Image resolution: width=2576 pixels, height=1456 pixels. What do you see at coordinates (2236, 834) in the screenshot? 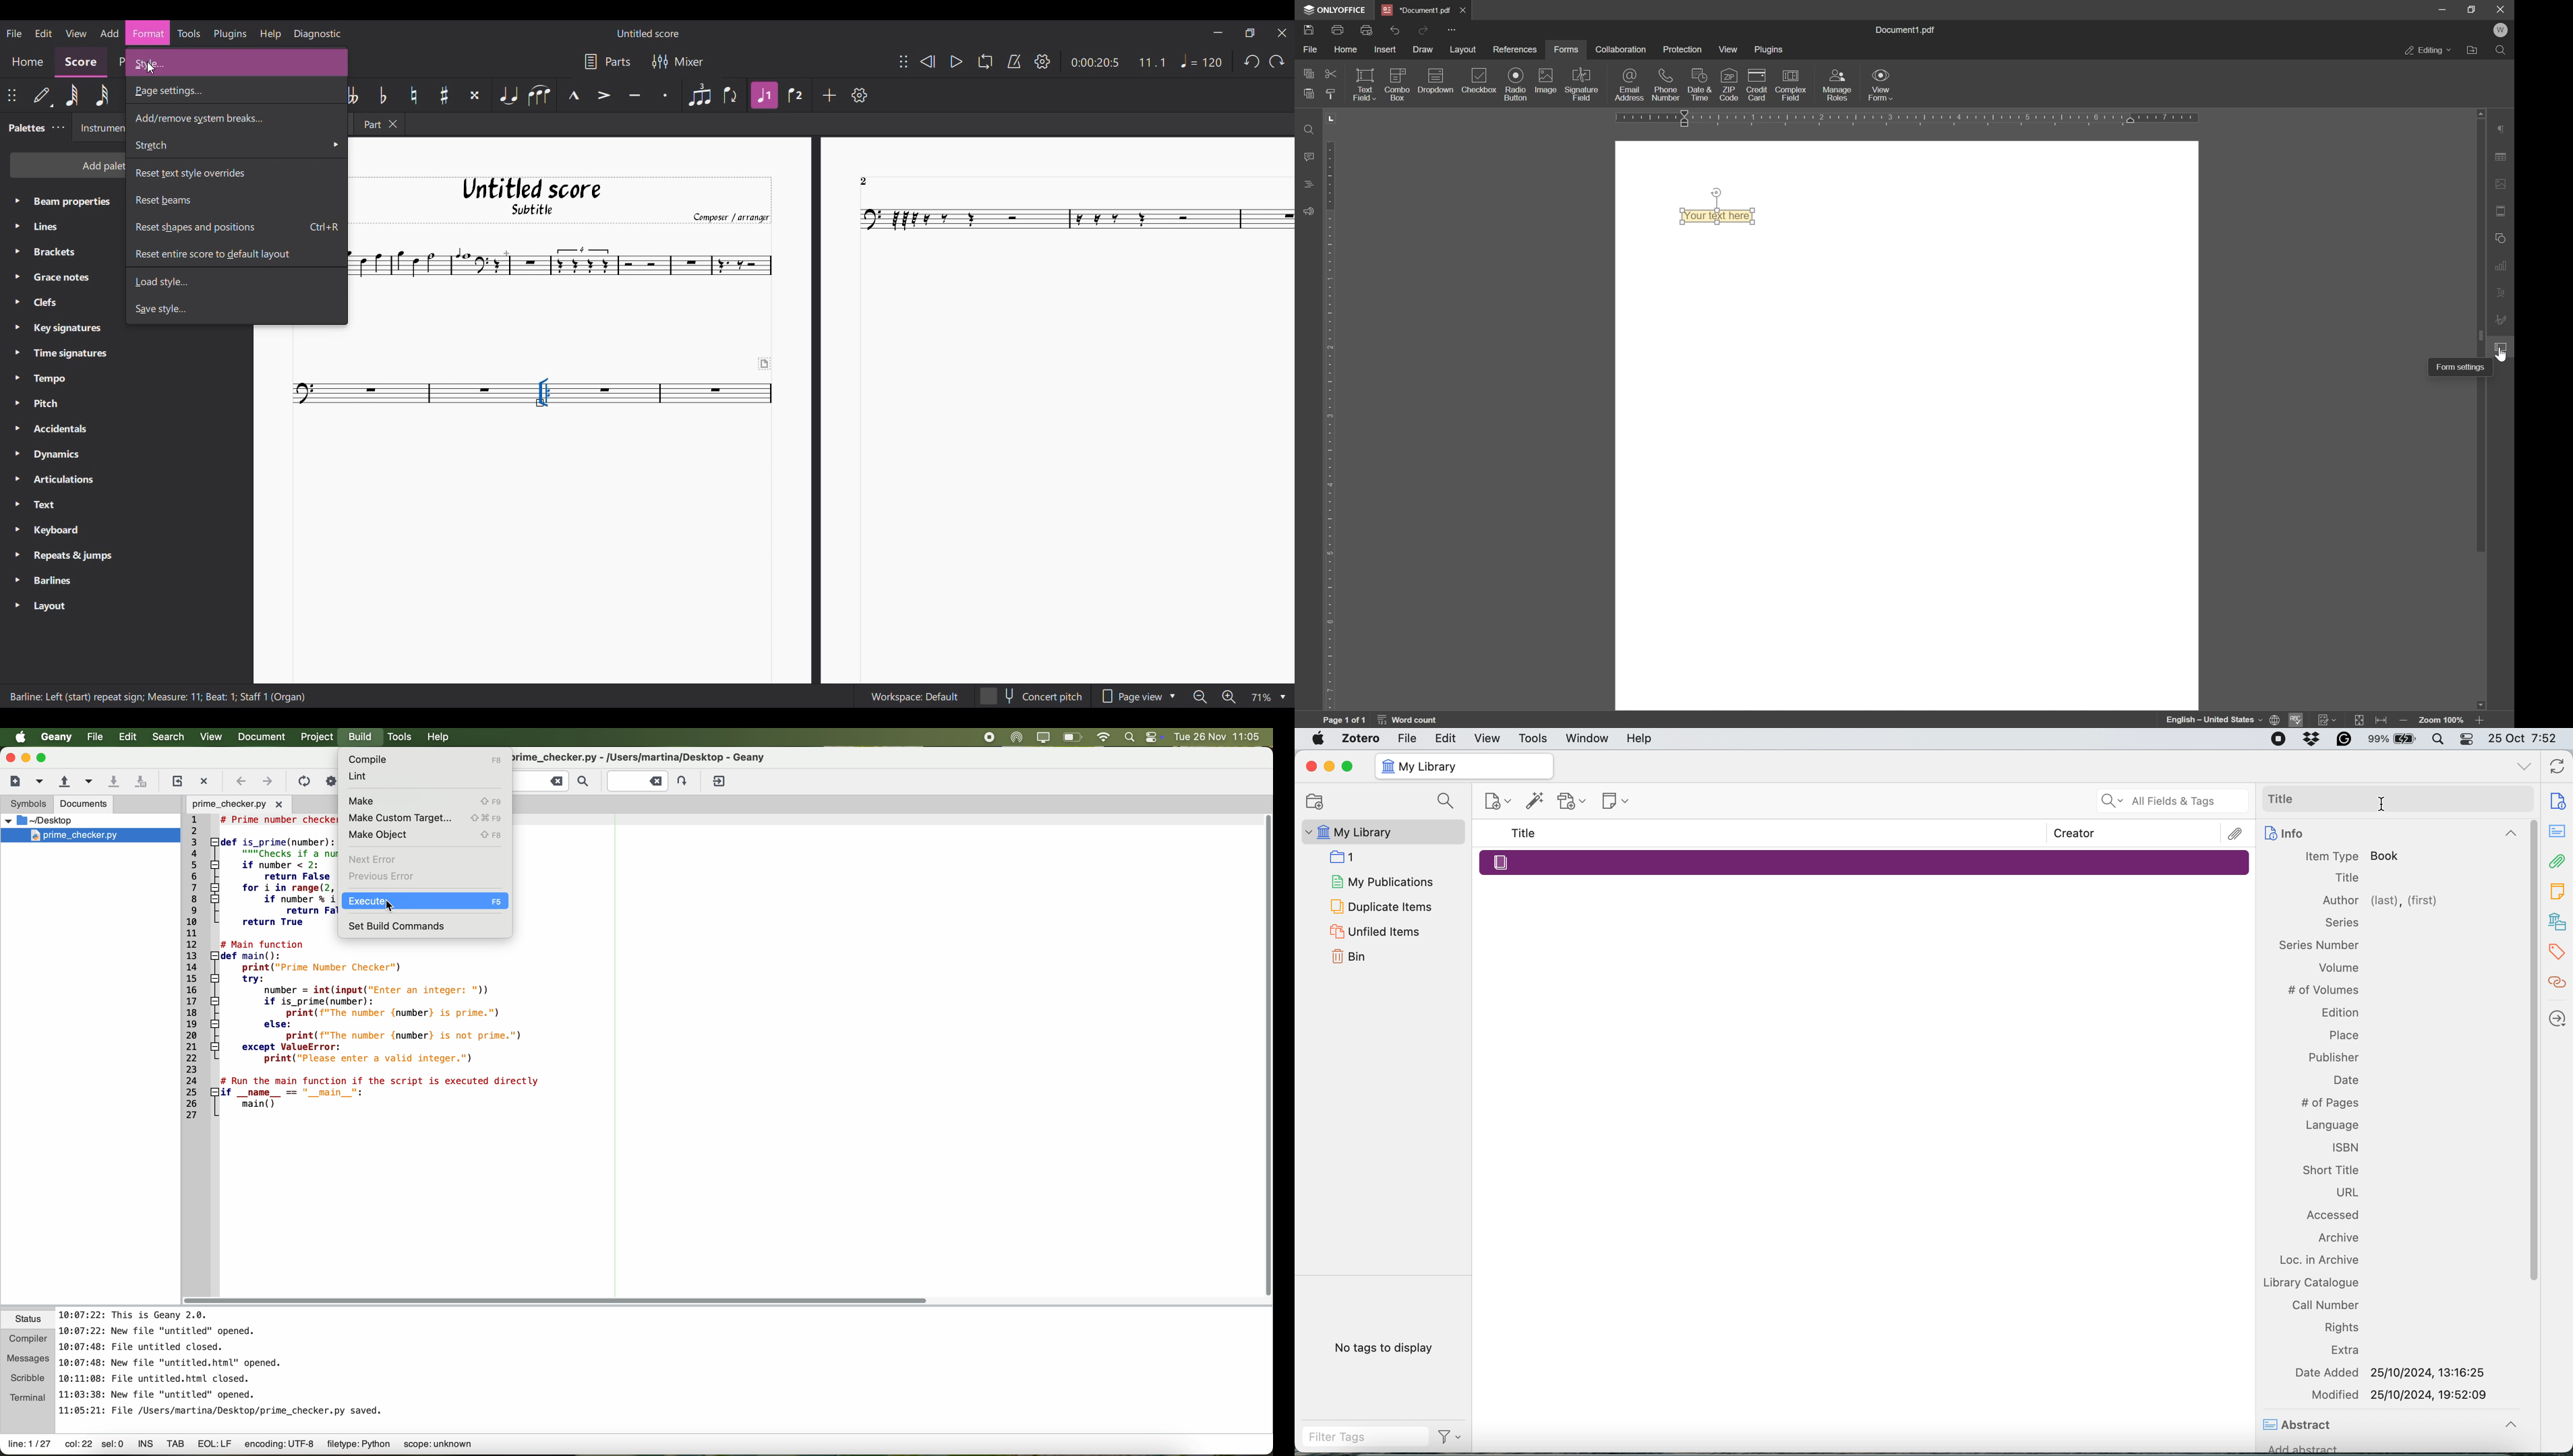
I see `Attachments` at bounding box center [2236, 834].